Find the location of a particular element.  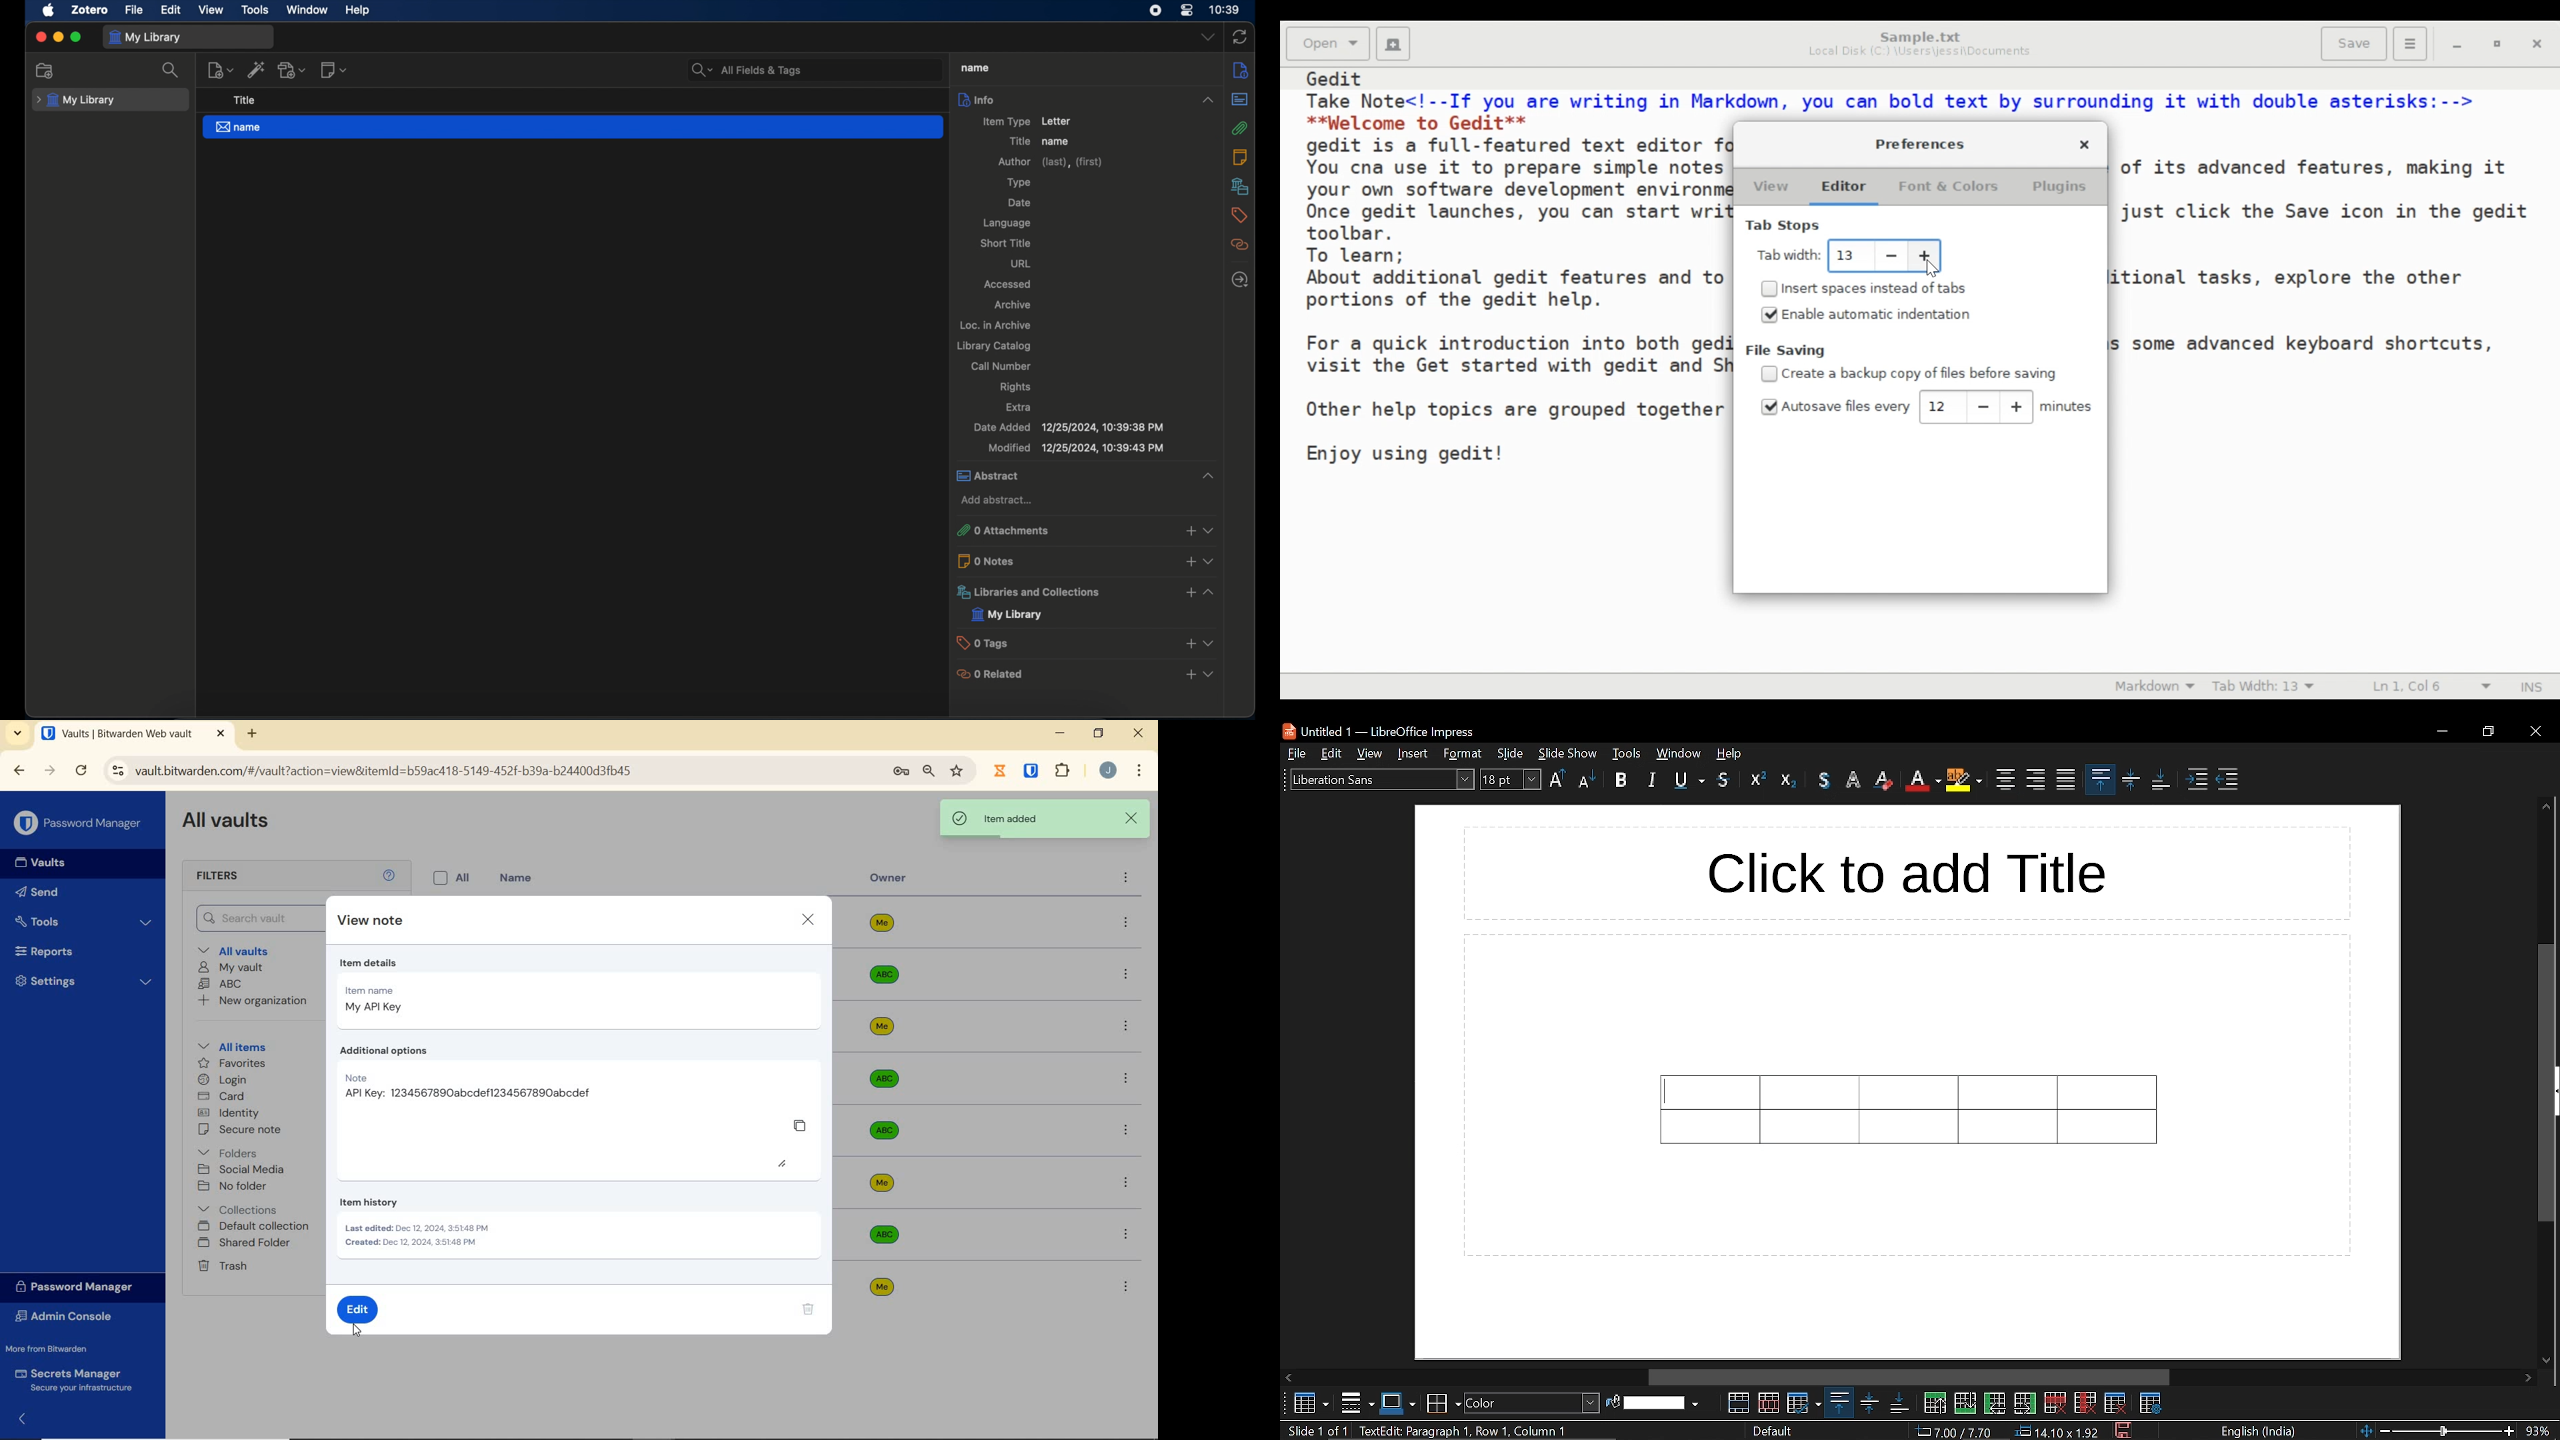

move right is located at coordinates (1910, 1378).